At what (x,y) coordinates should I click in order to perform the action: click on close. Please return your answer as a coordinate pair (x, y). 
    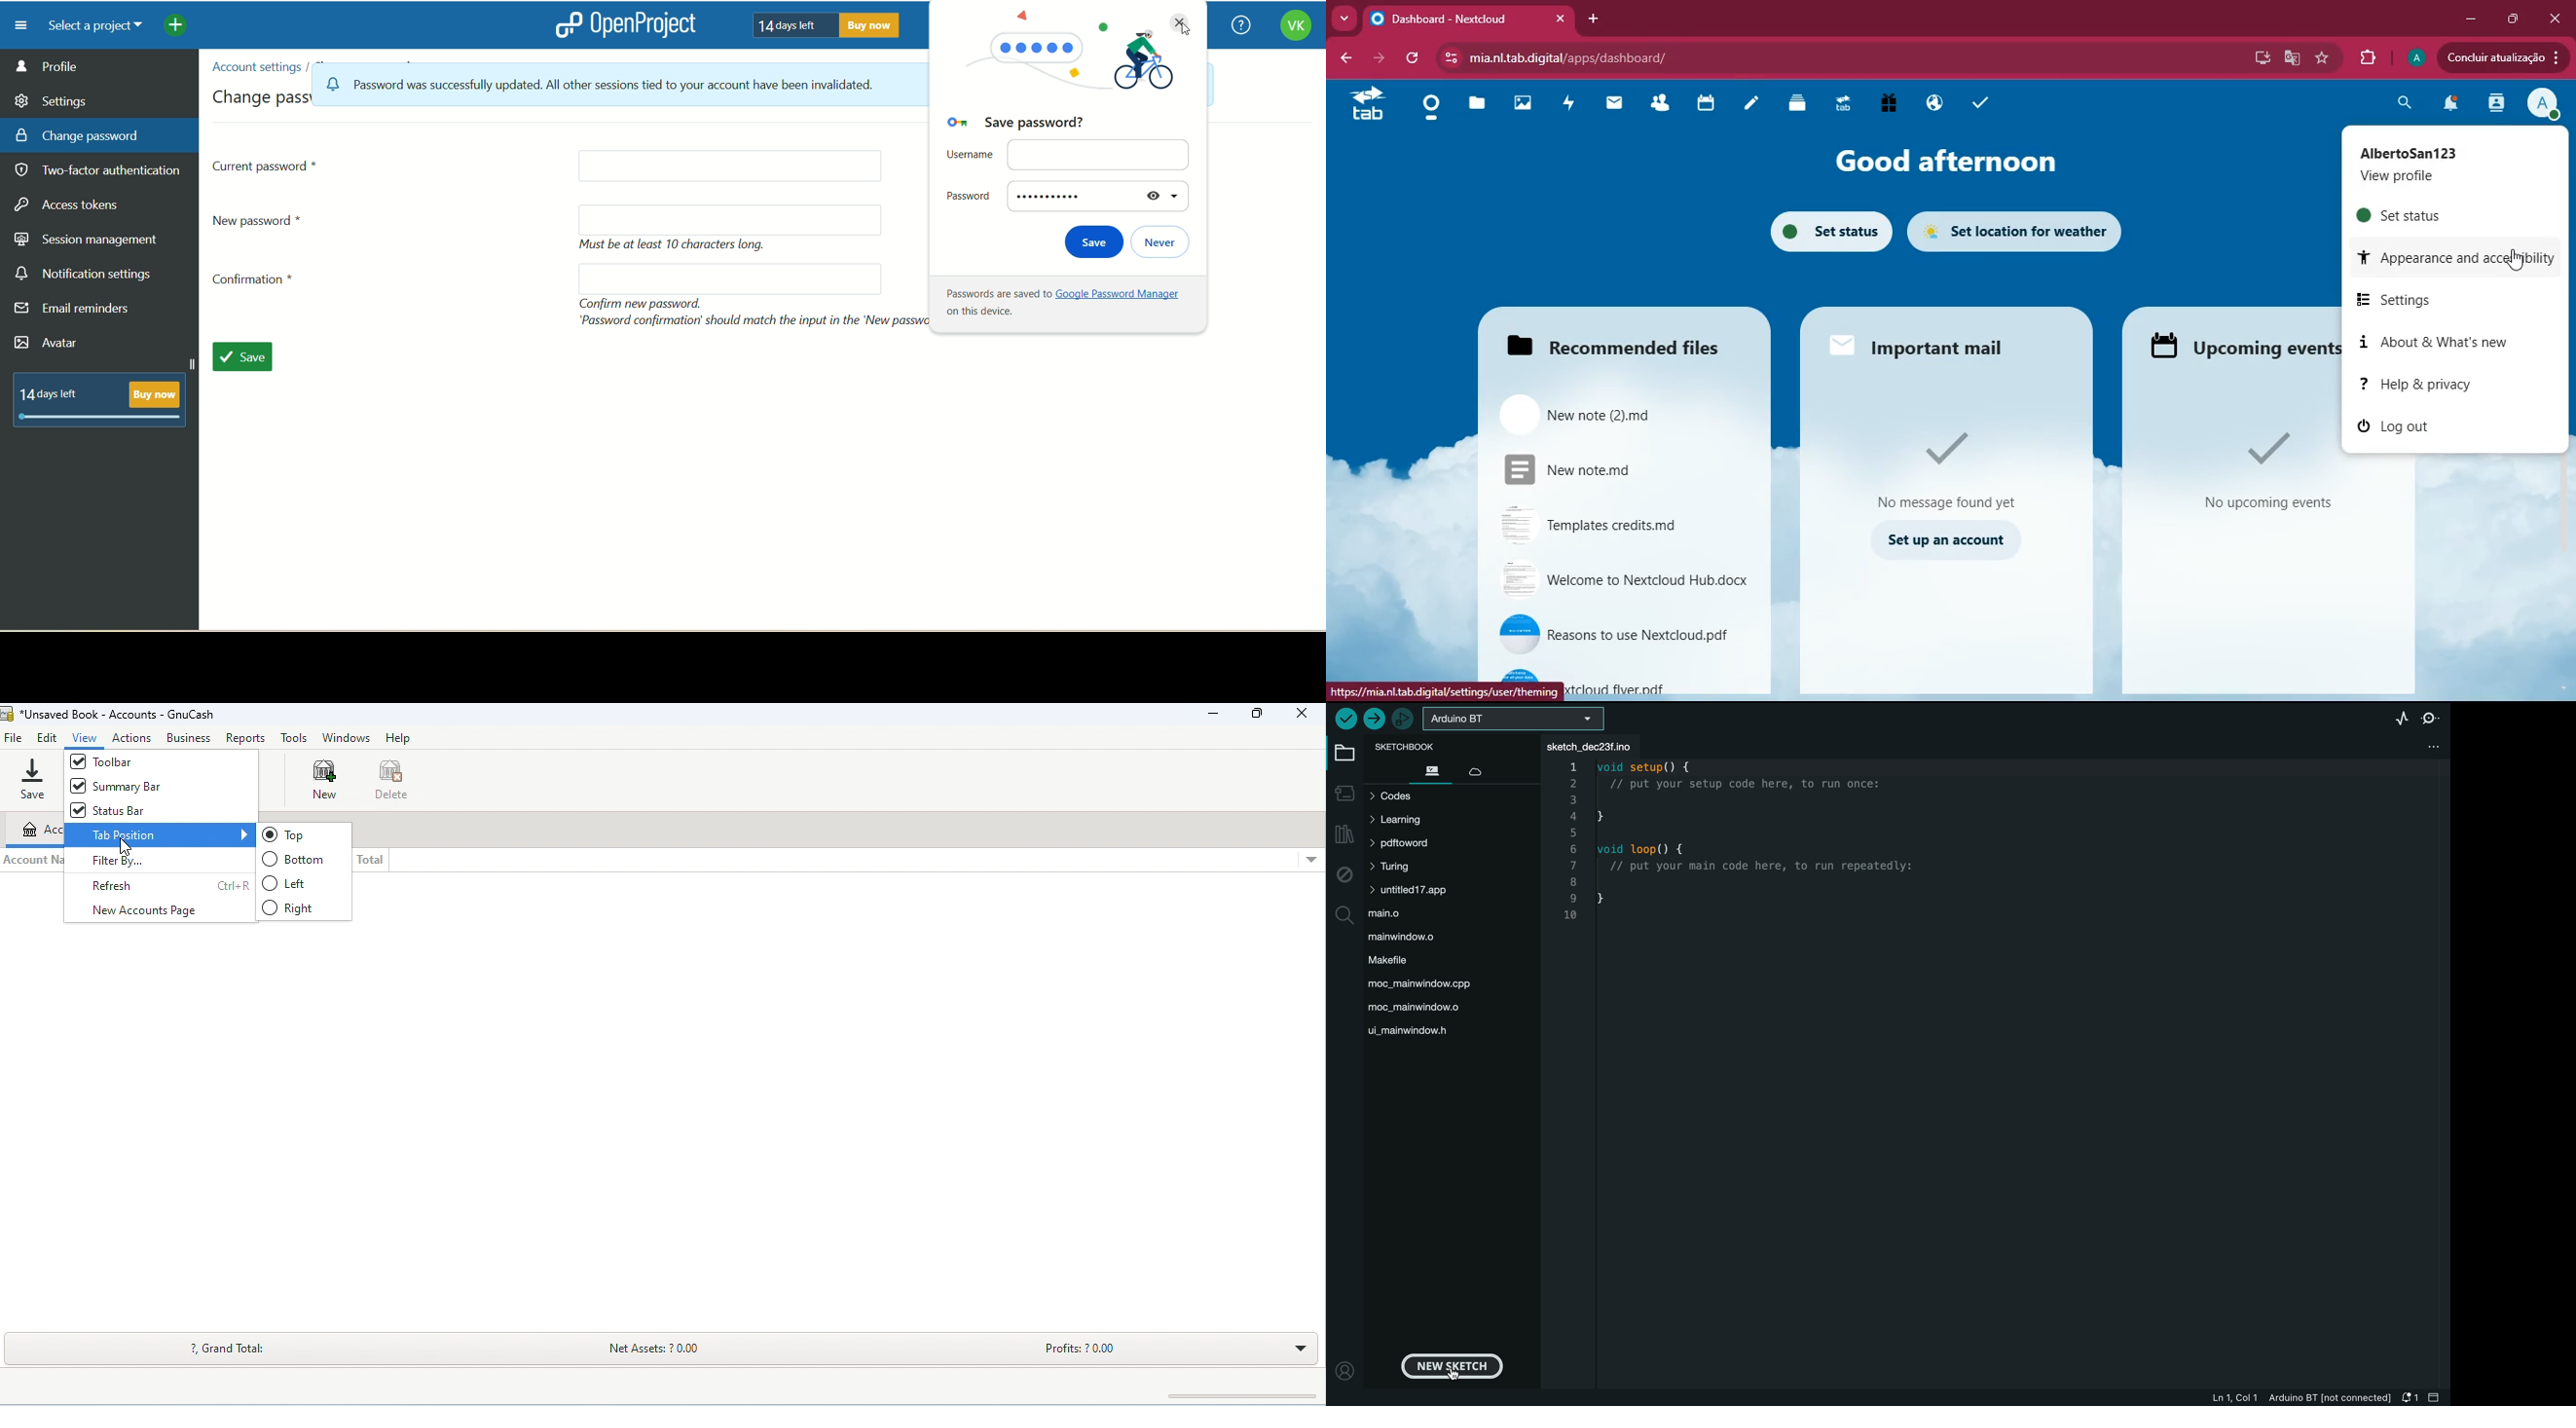
    Looking at the image, I should click on (1304, 713).